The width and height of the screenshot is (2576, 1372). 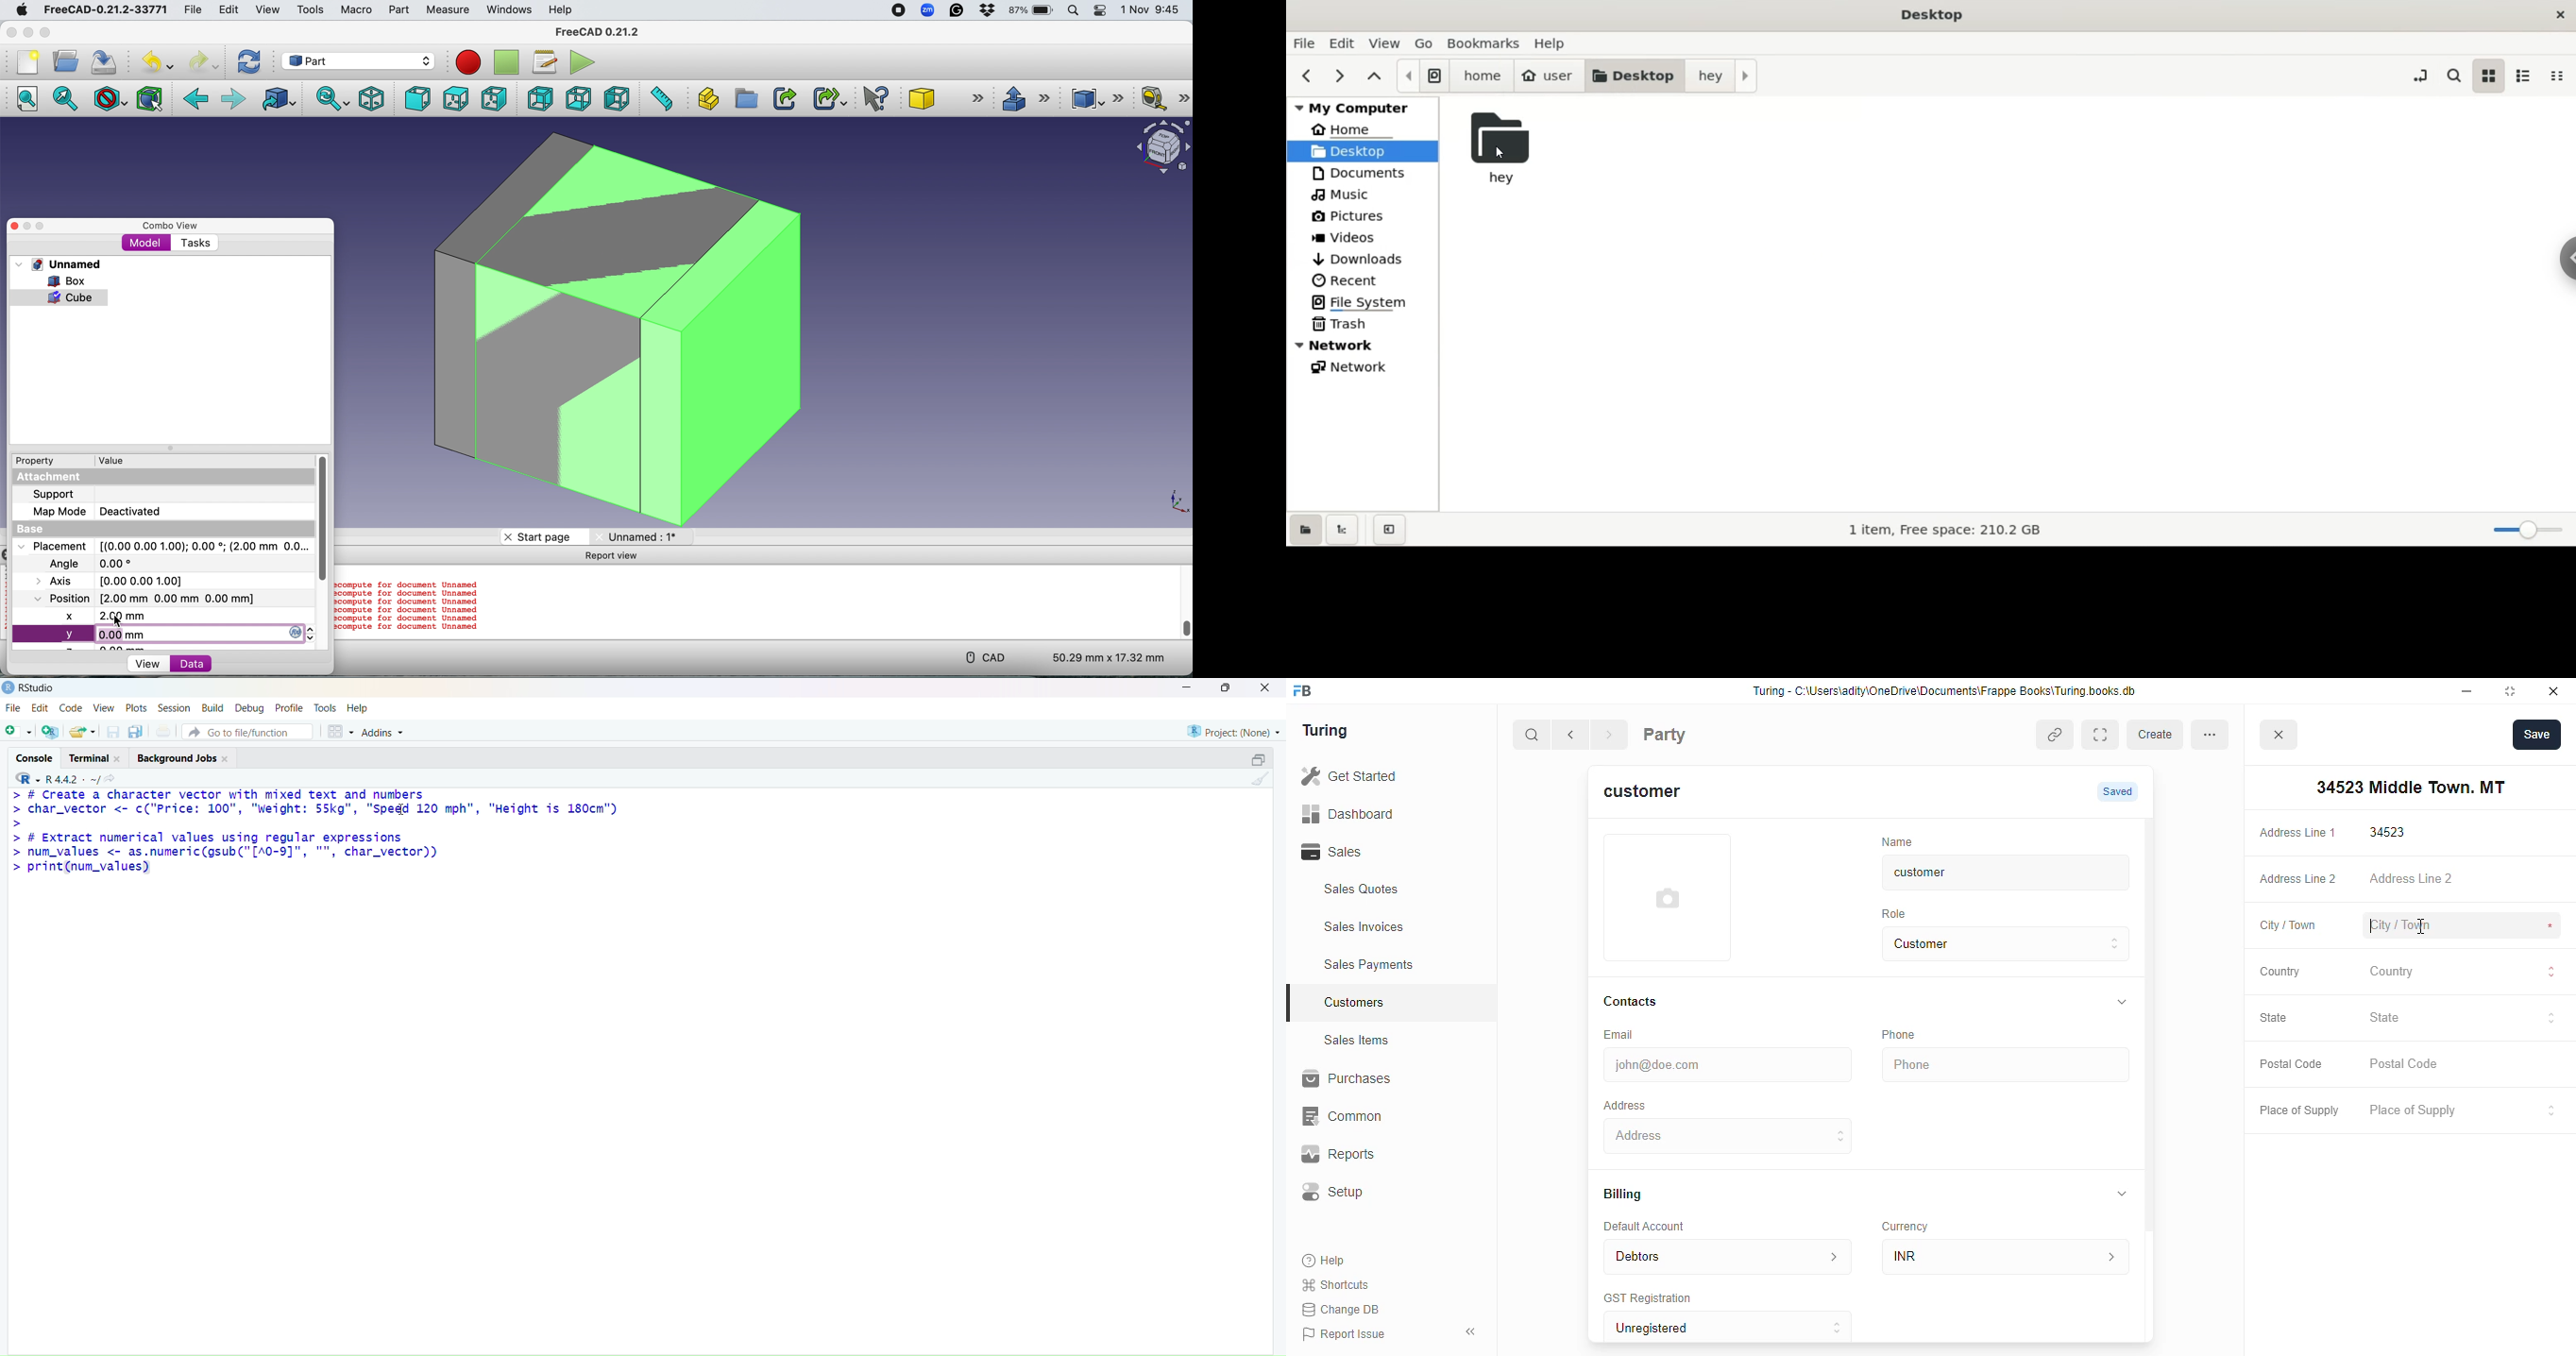 I want to click on minimise, so click(x=28, y=32).